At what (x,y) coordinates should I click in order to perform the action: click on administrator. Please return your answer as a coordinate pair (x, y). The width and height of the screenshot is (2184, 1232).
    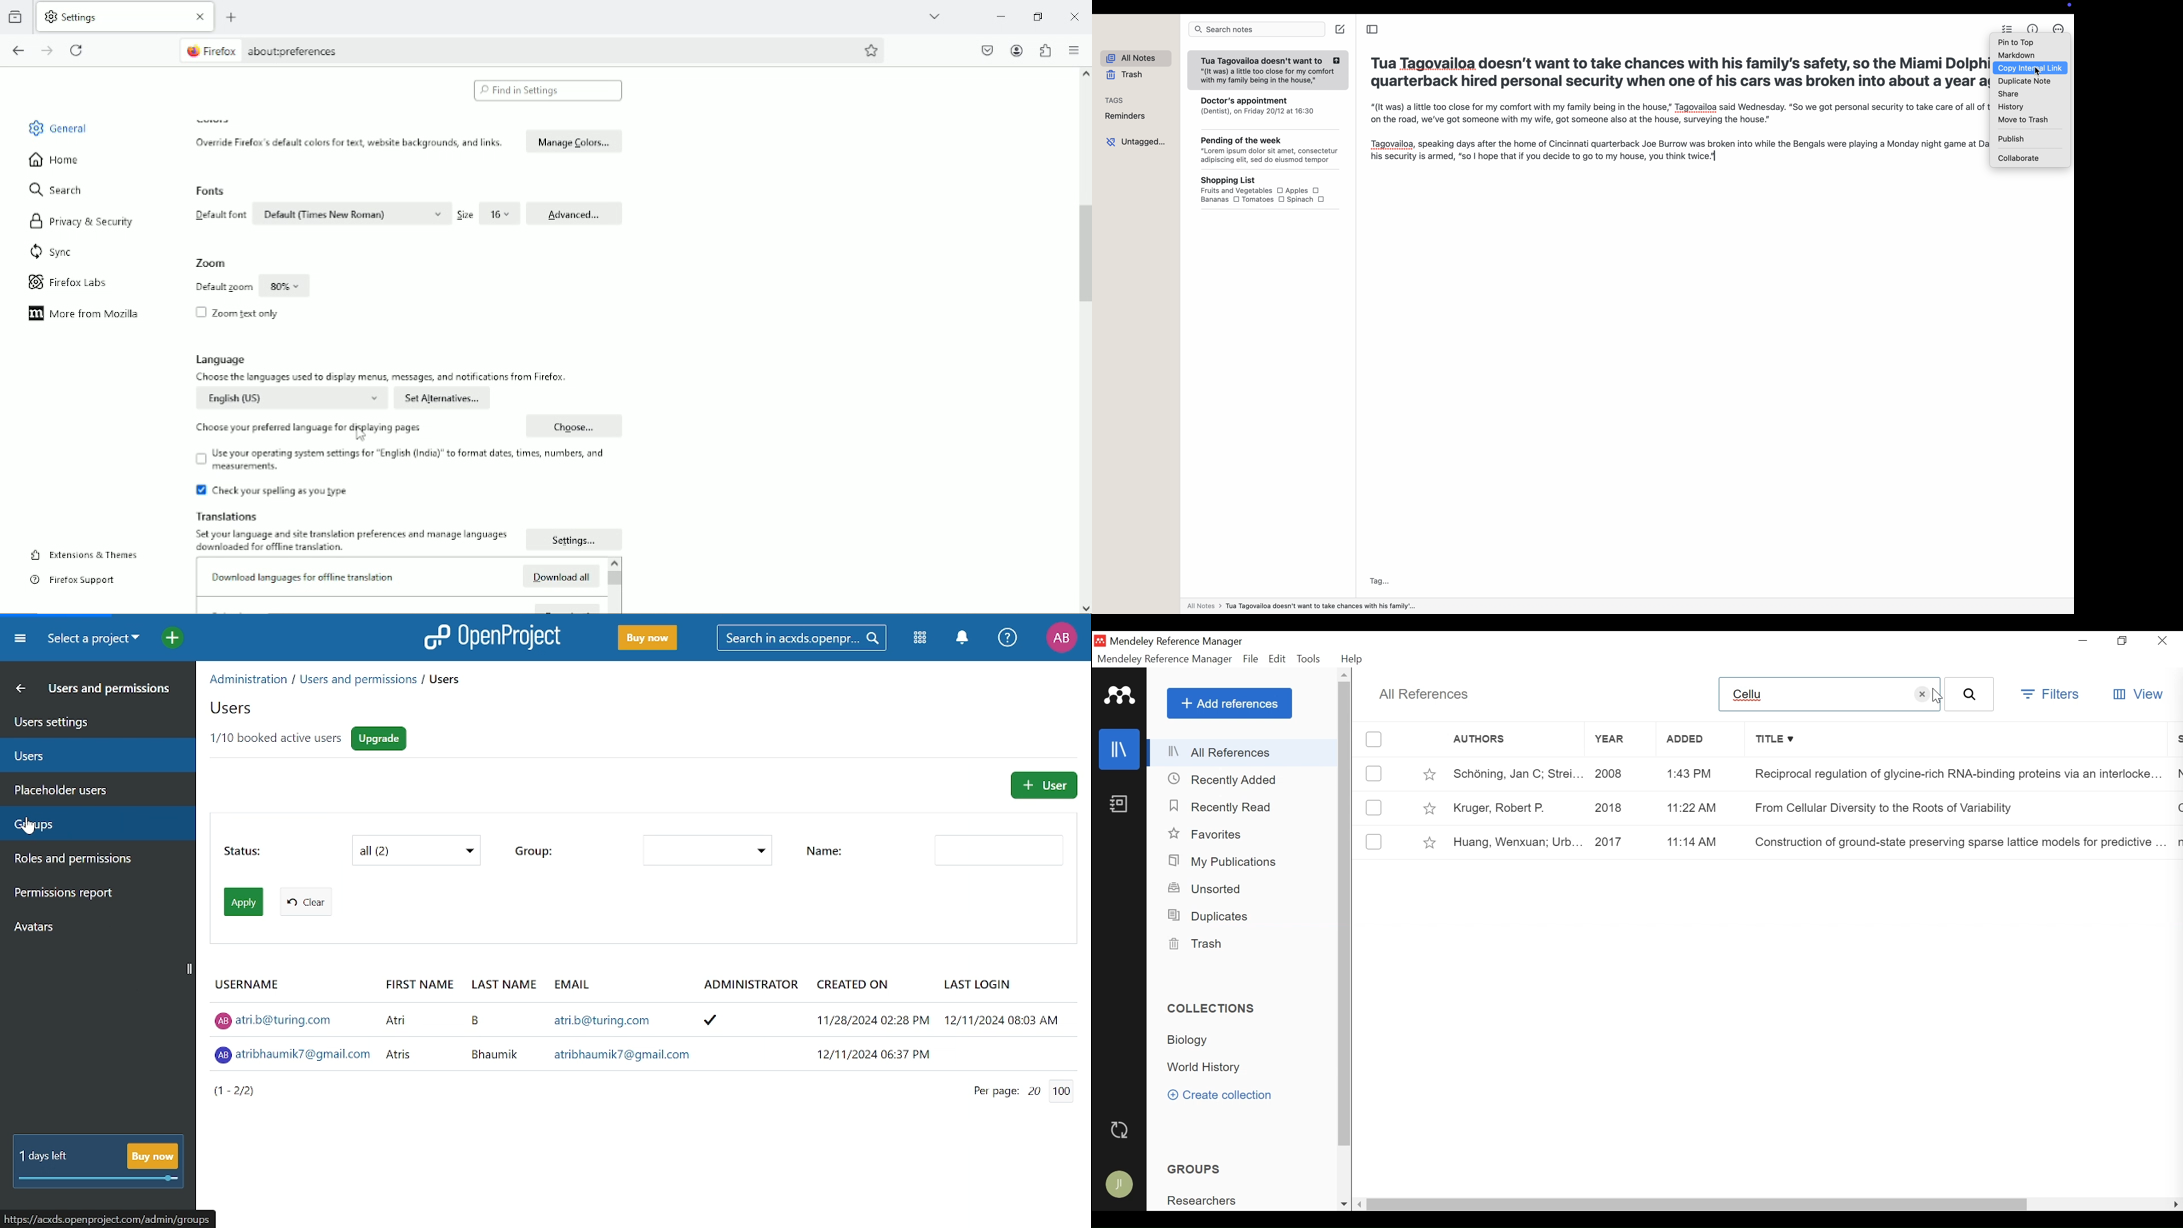
    Looking at the image, I should click on (721, 1036).